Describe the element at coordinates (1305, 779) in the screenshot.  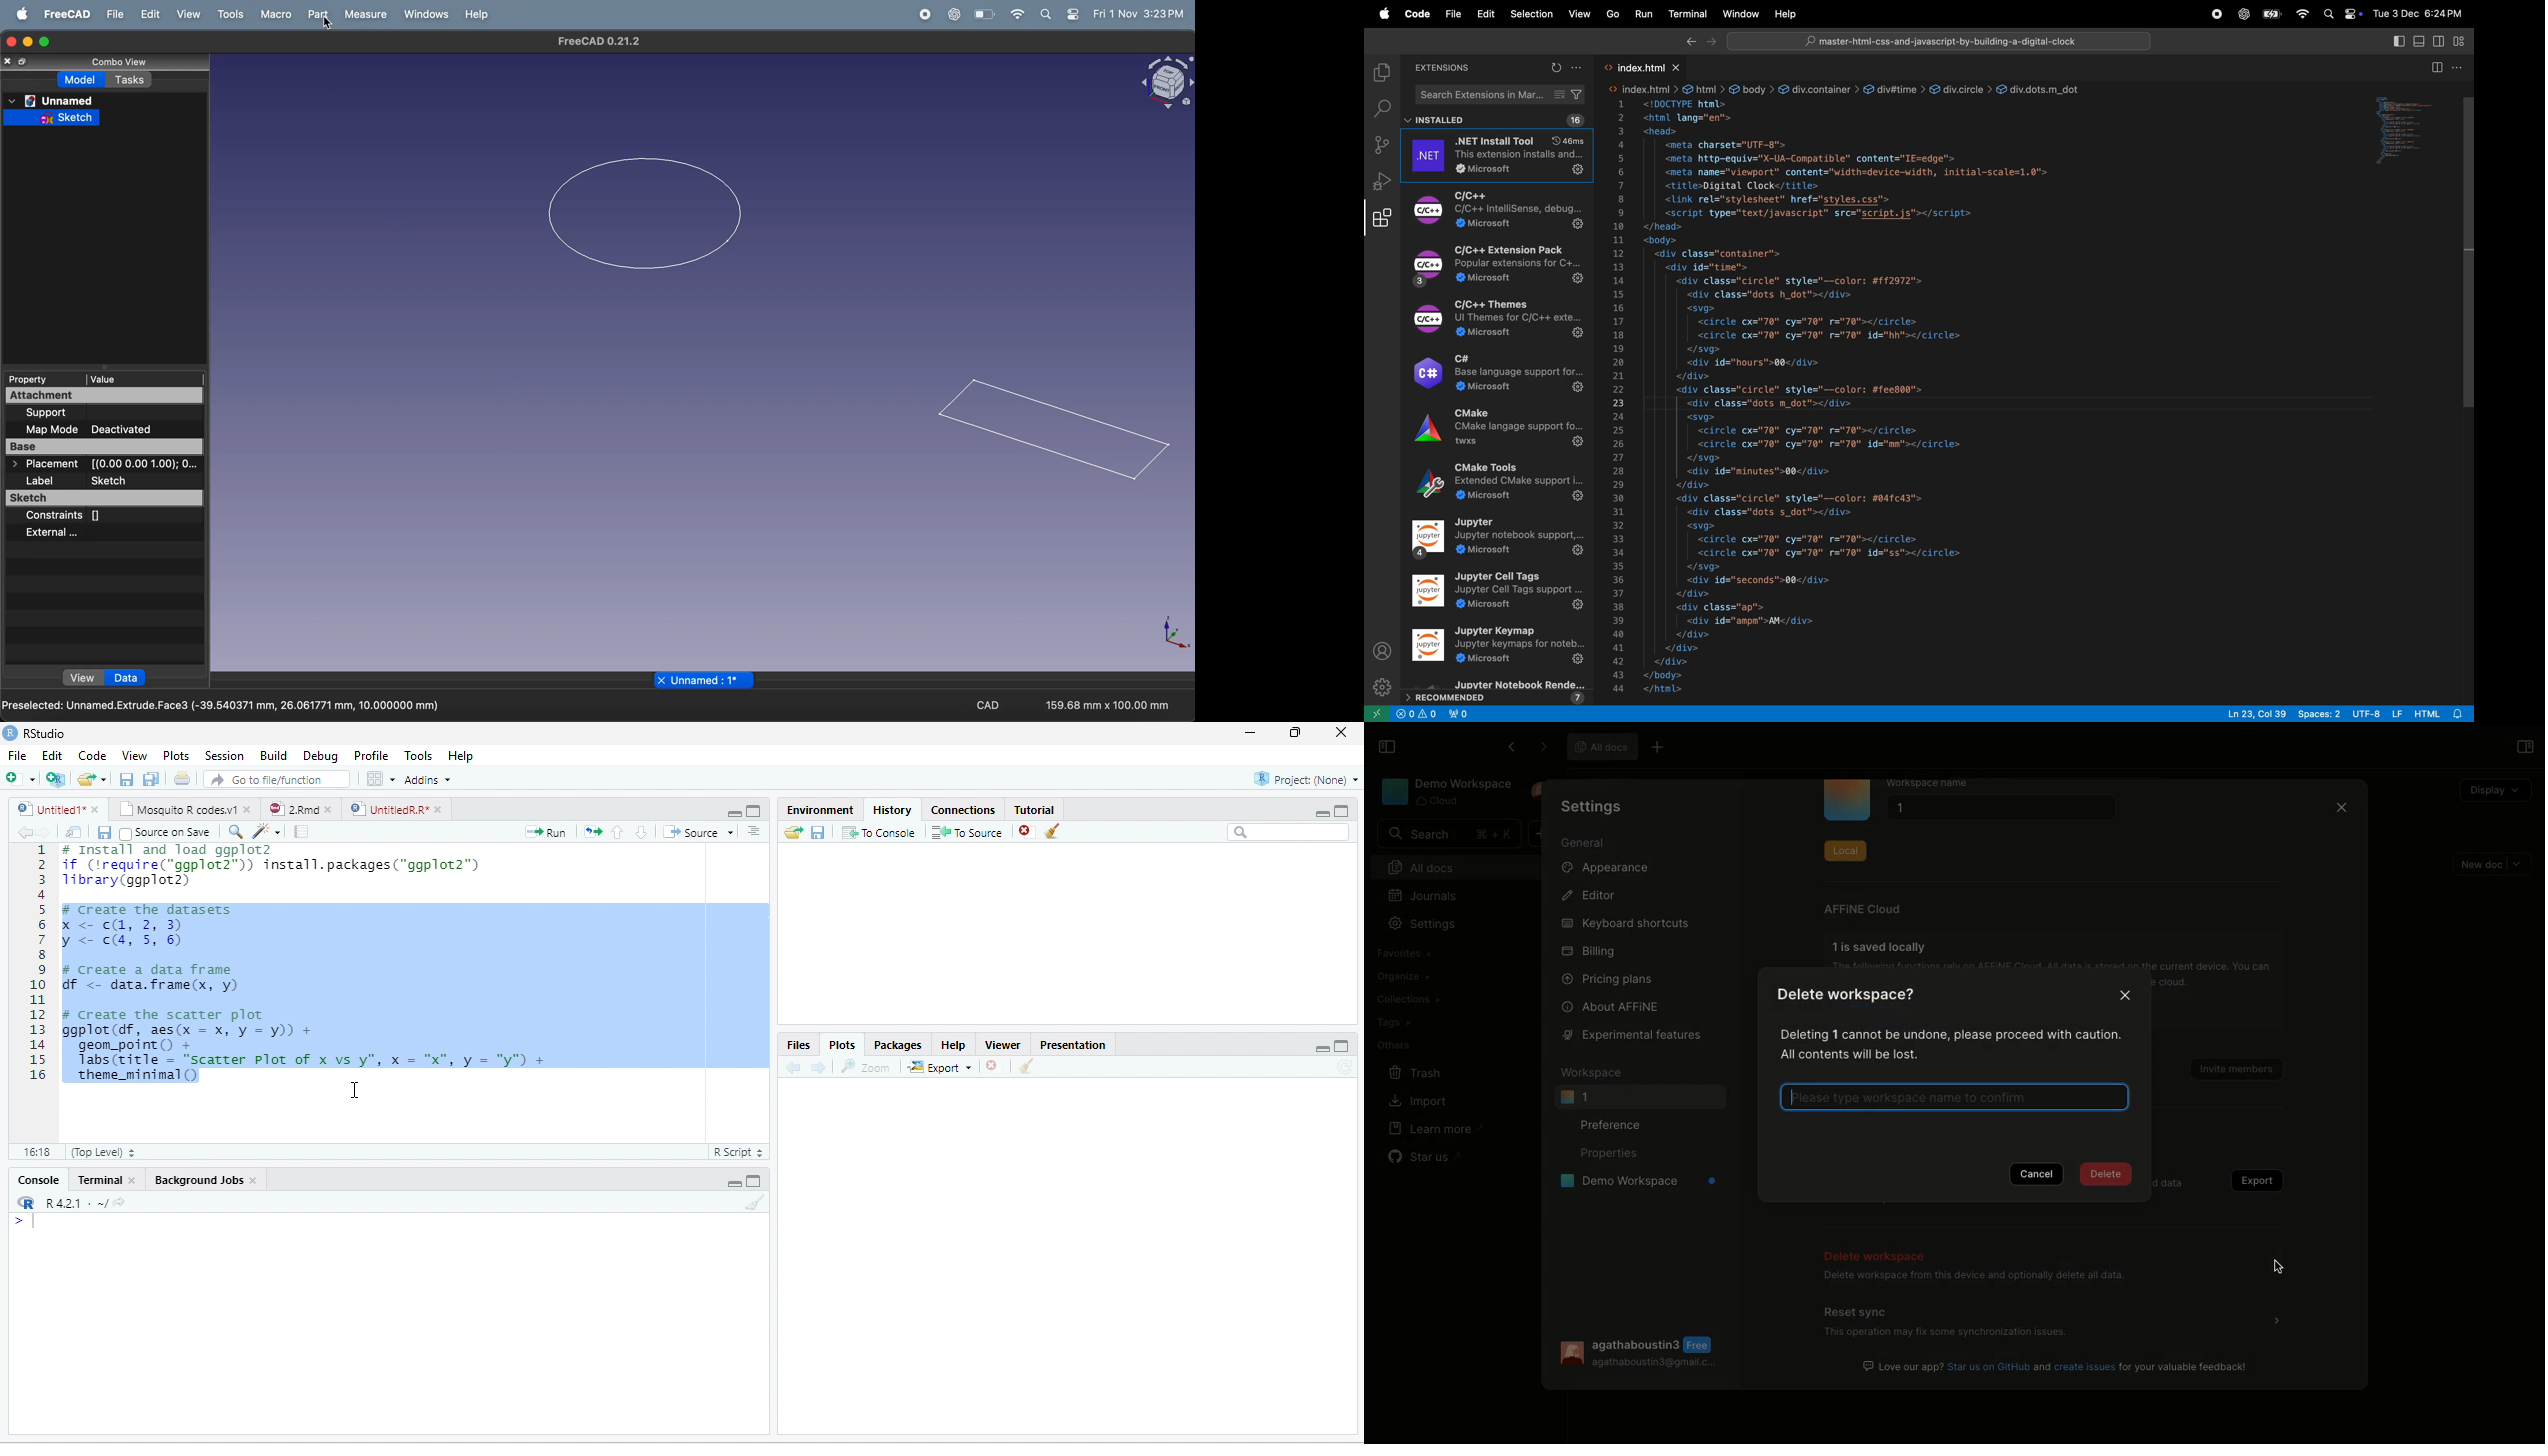
I see `Project: (None)` at that location.